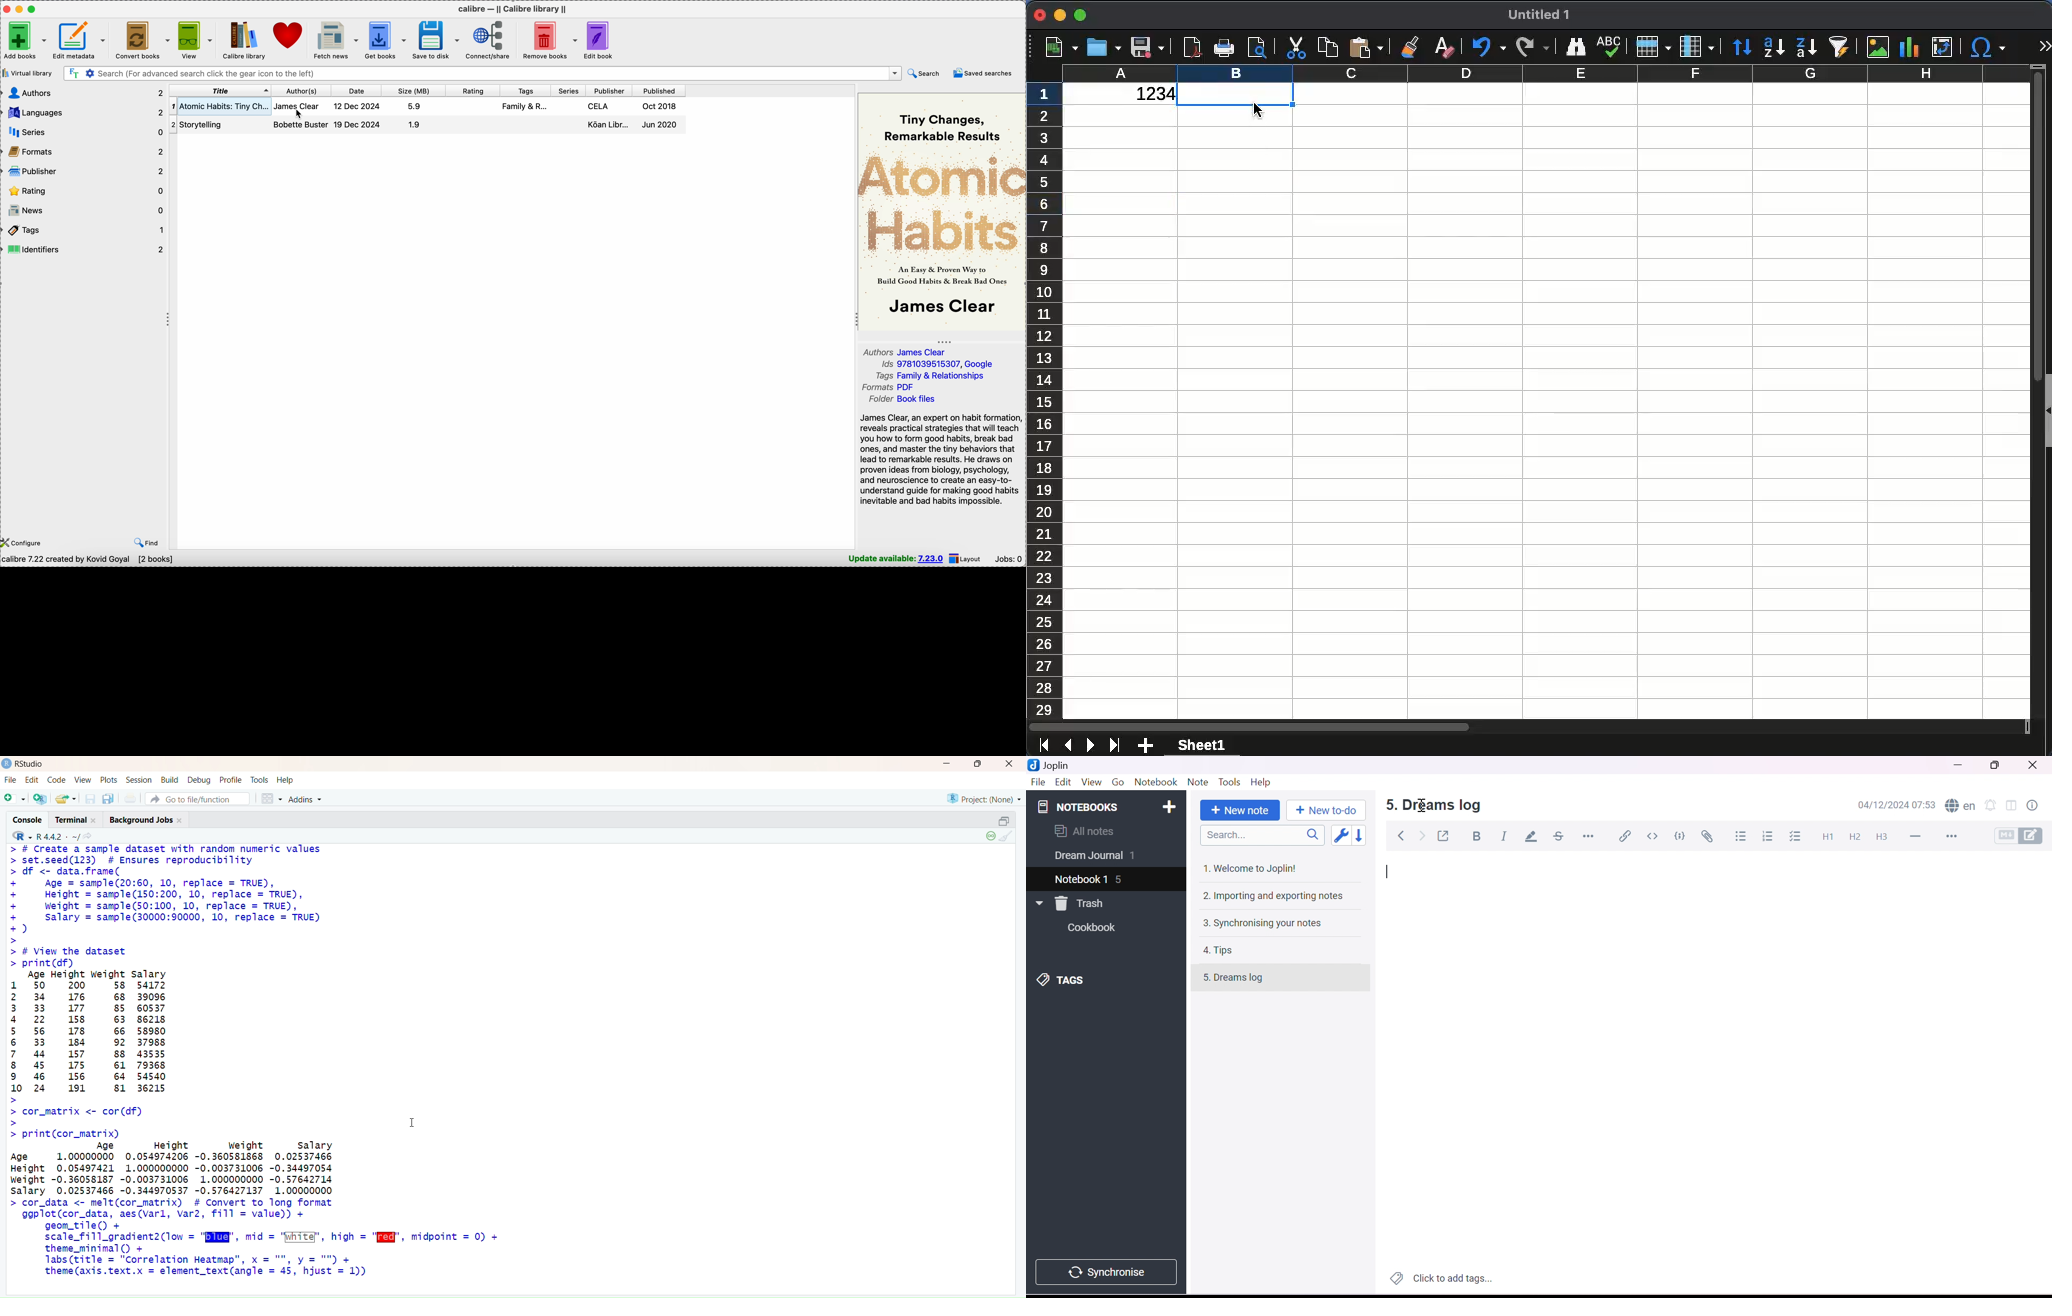  Describe the element at coordinates (1954, 837) in the screenshot. I see `More` at that location.